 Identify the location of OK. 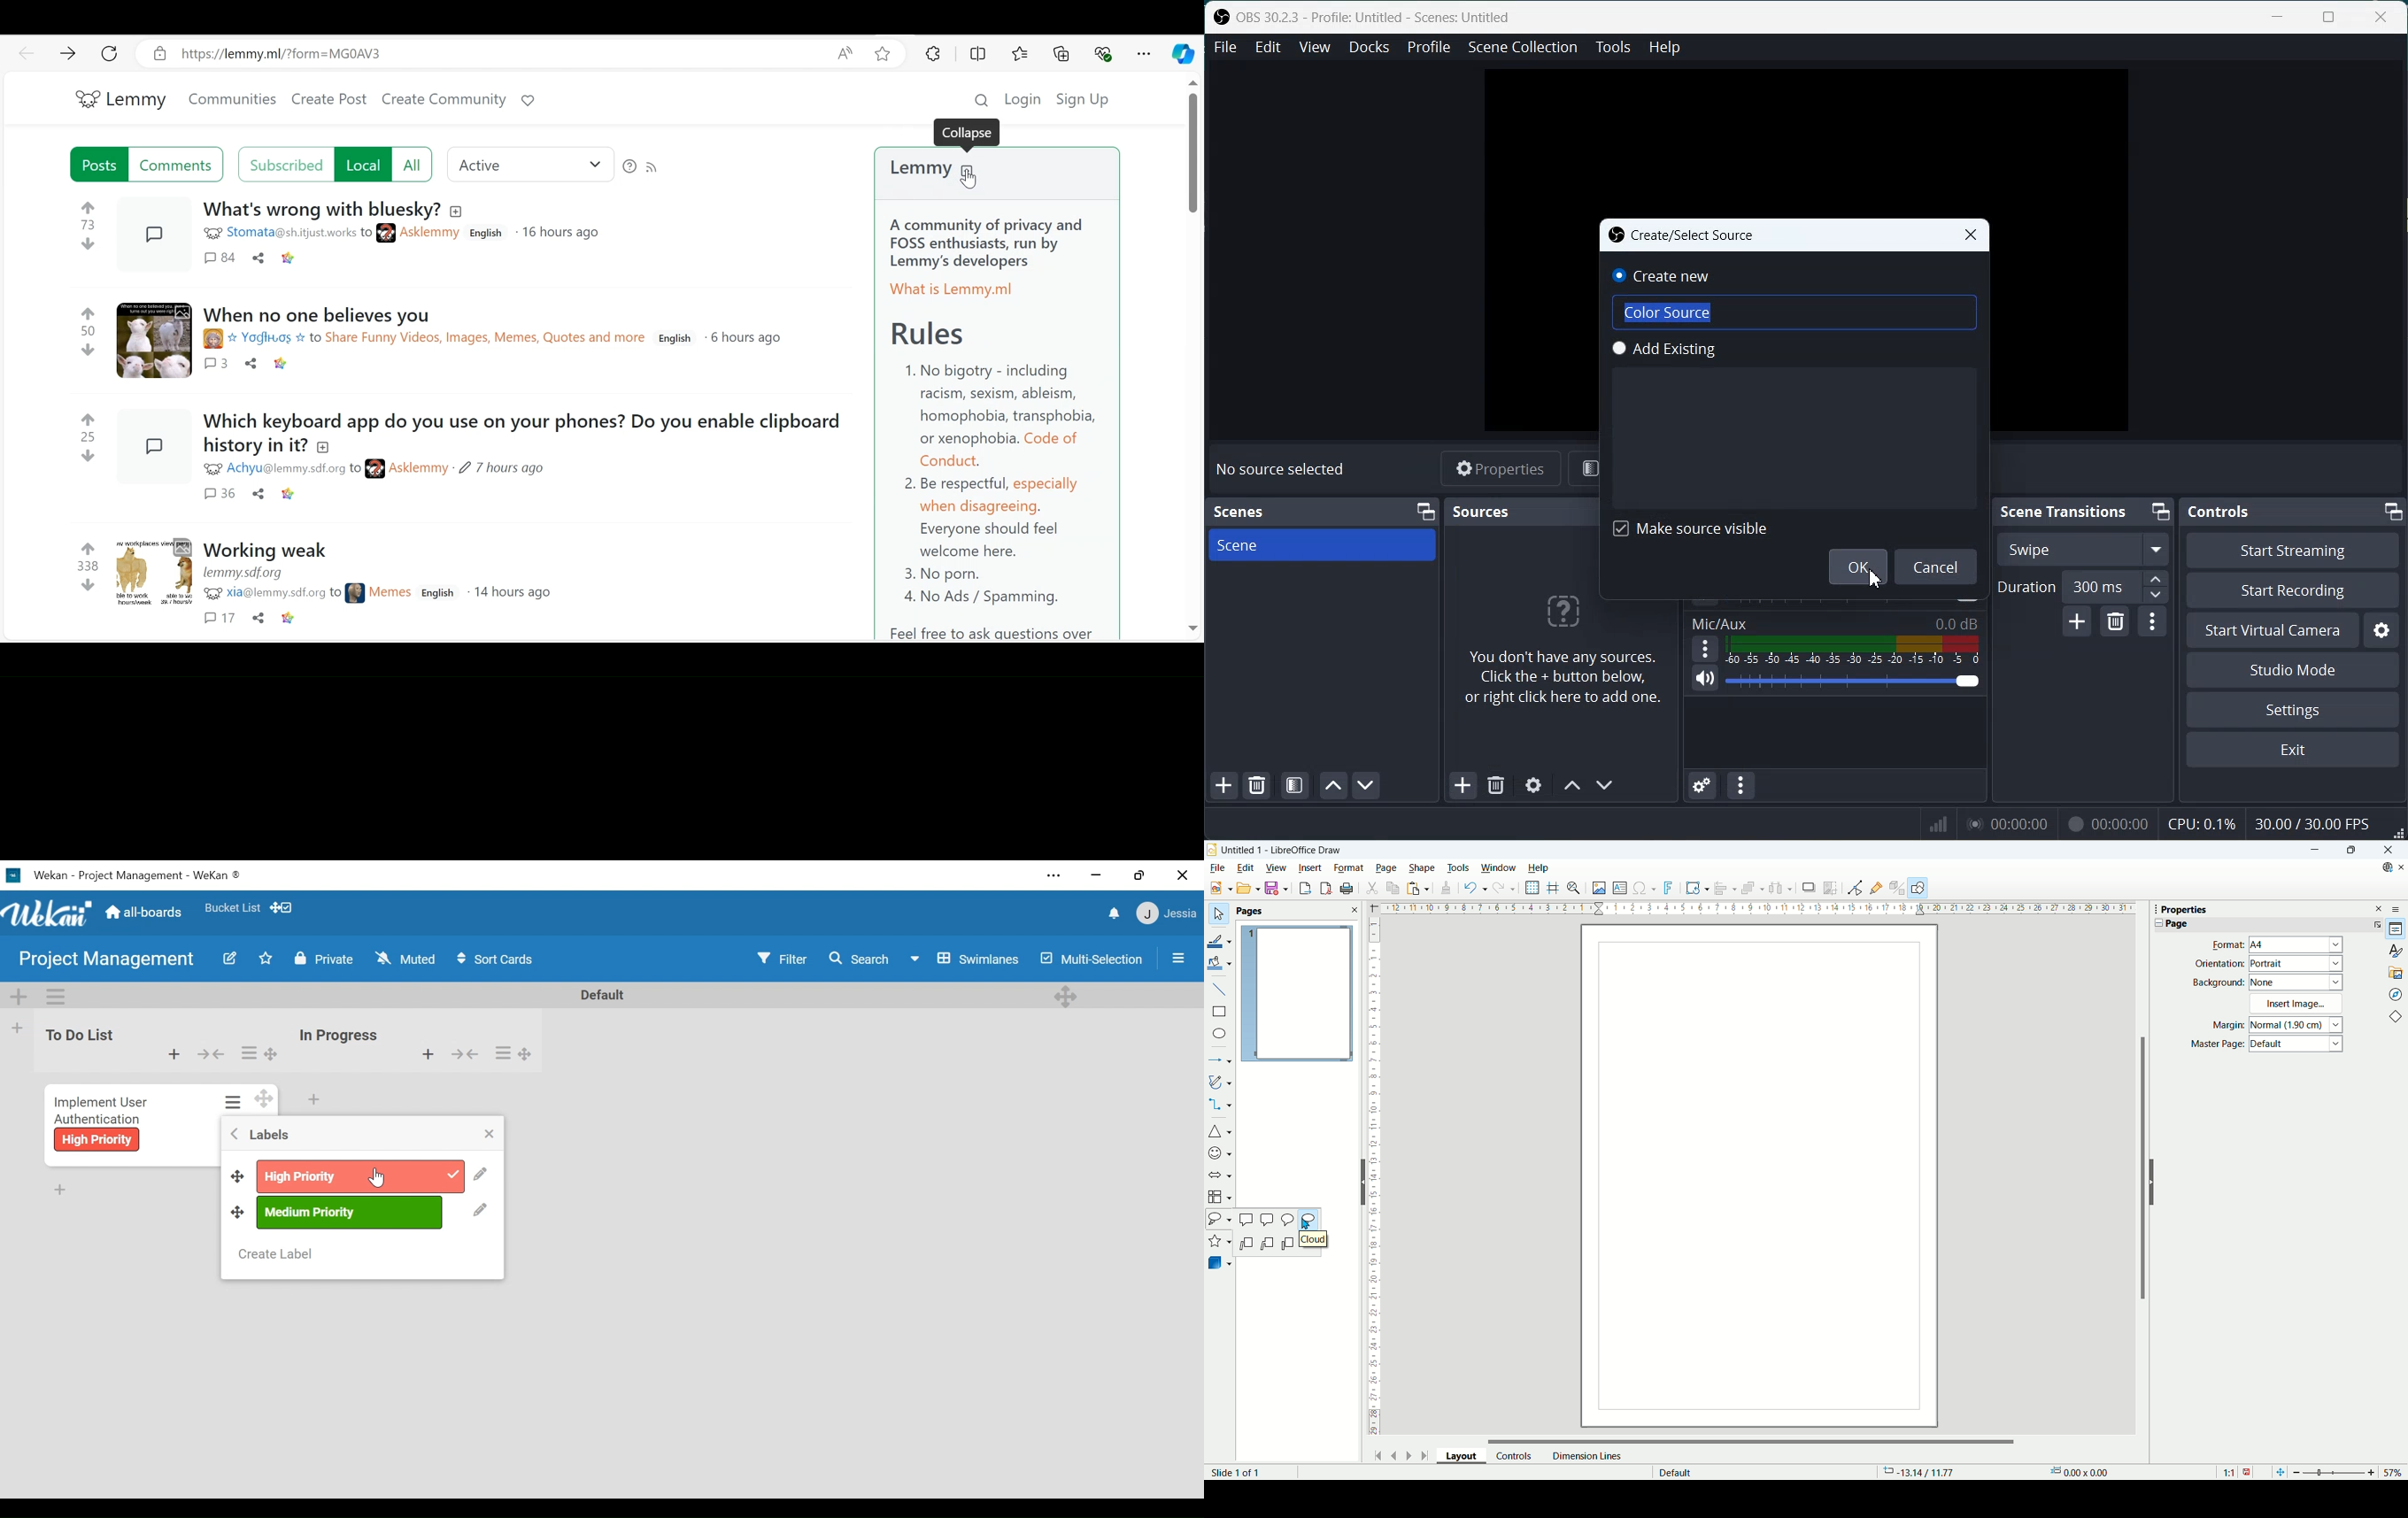
(1857, 567).